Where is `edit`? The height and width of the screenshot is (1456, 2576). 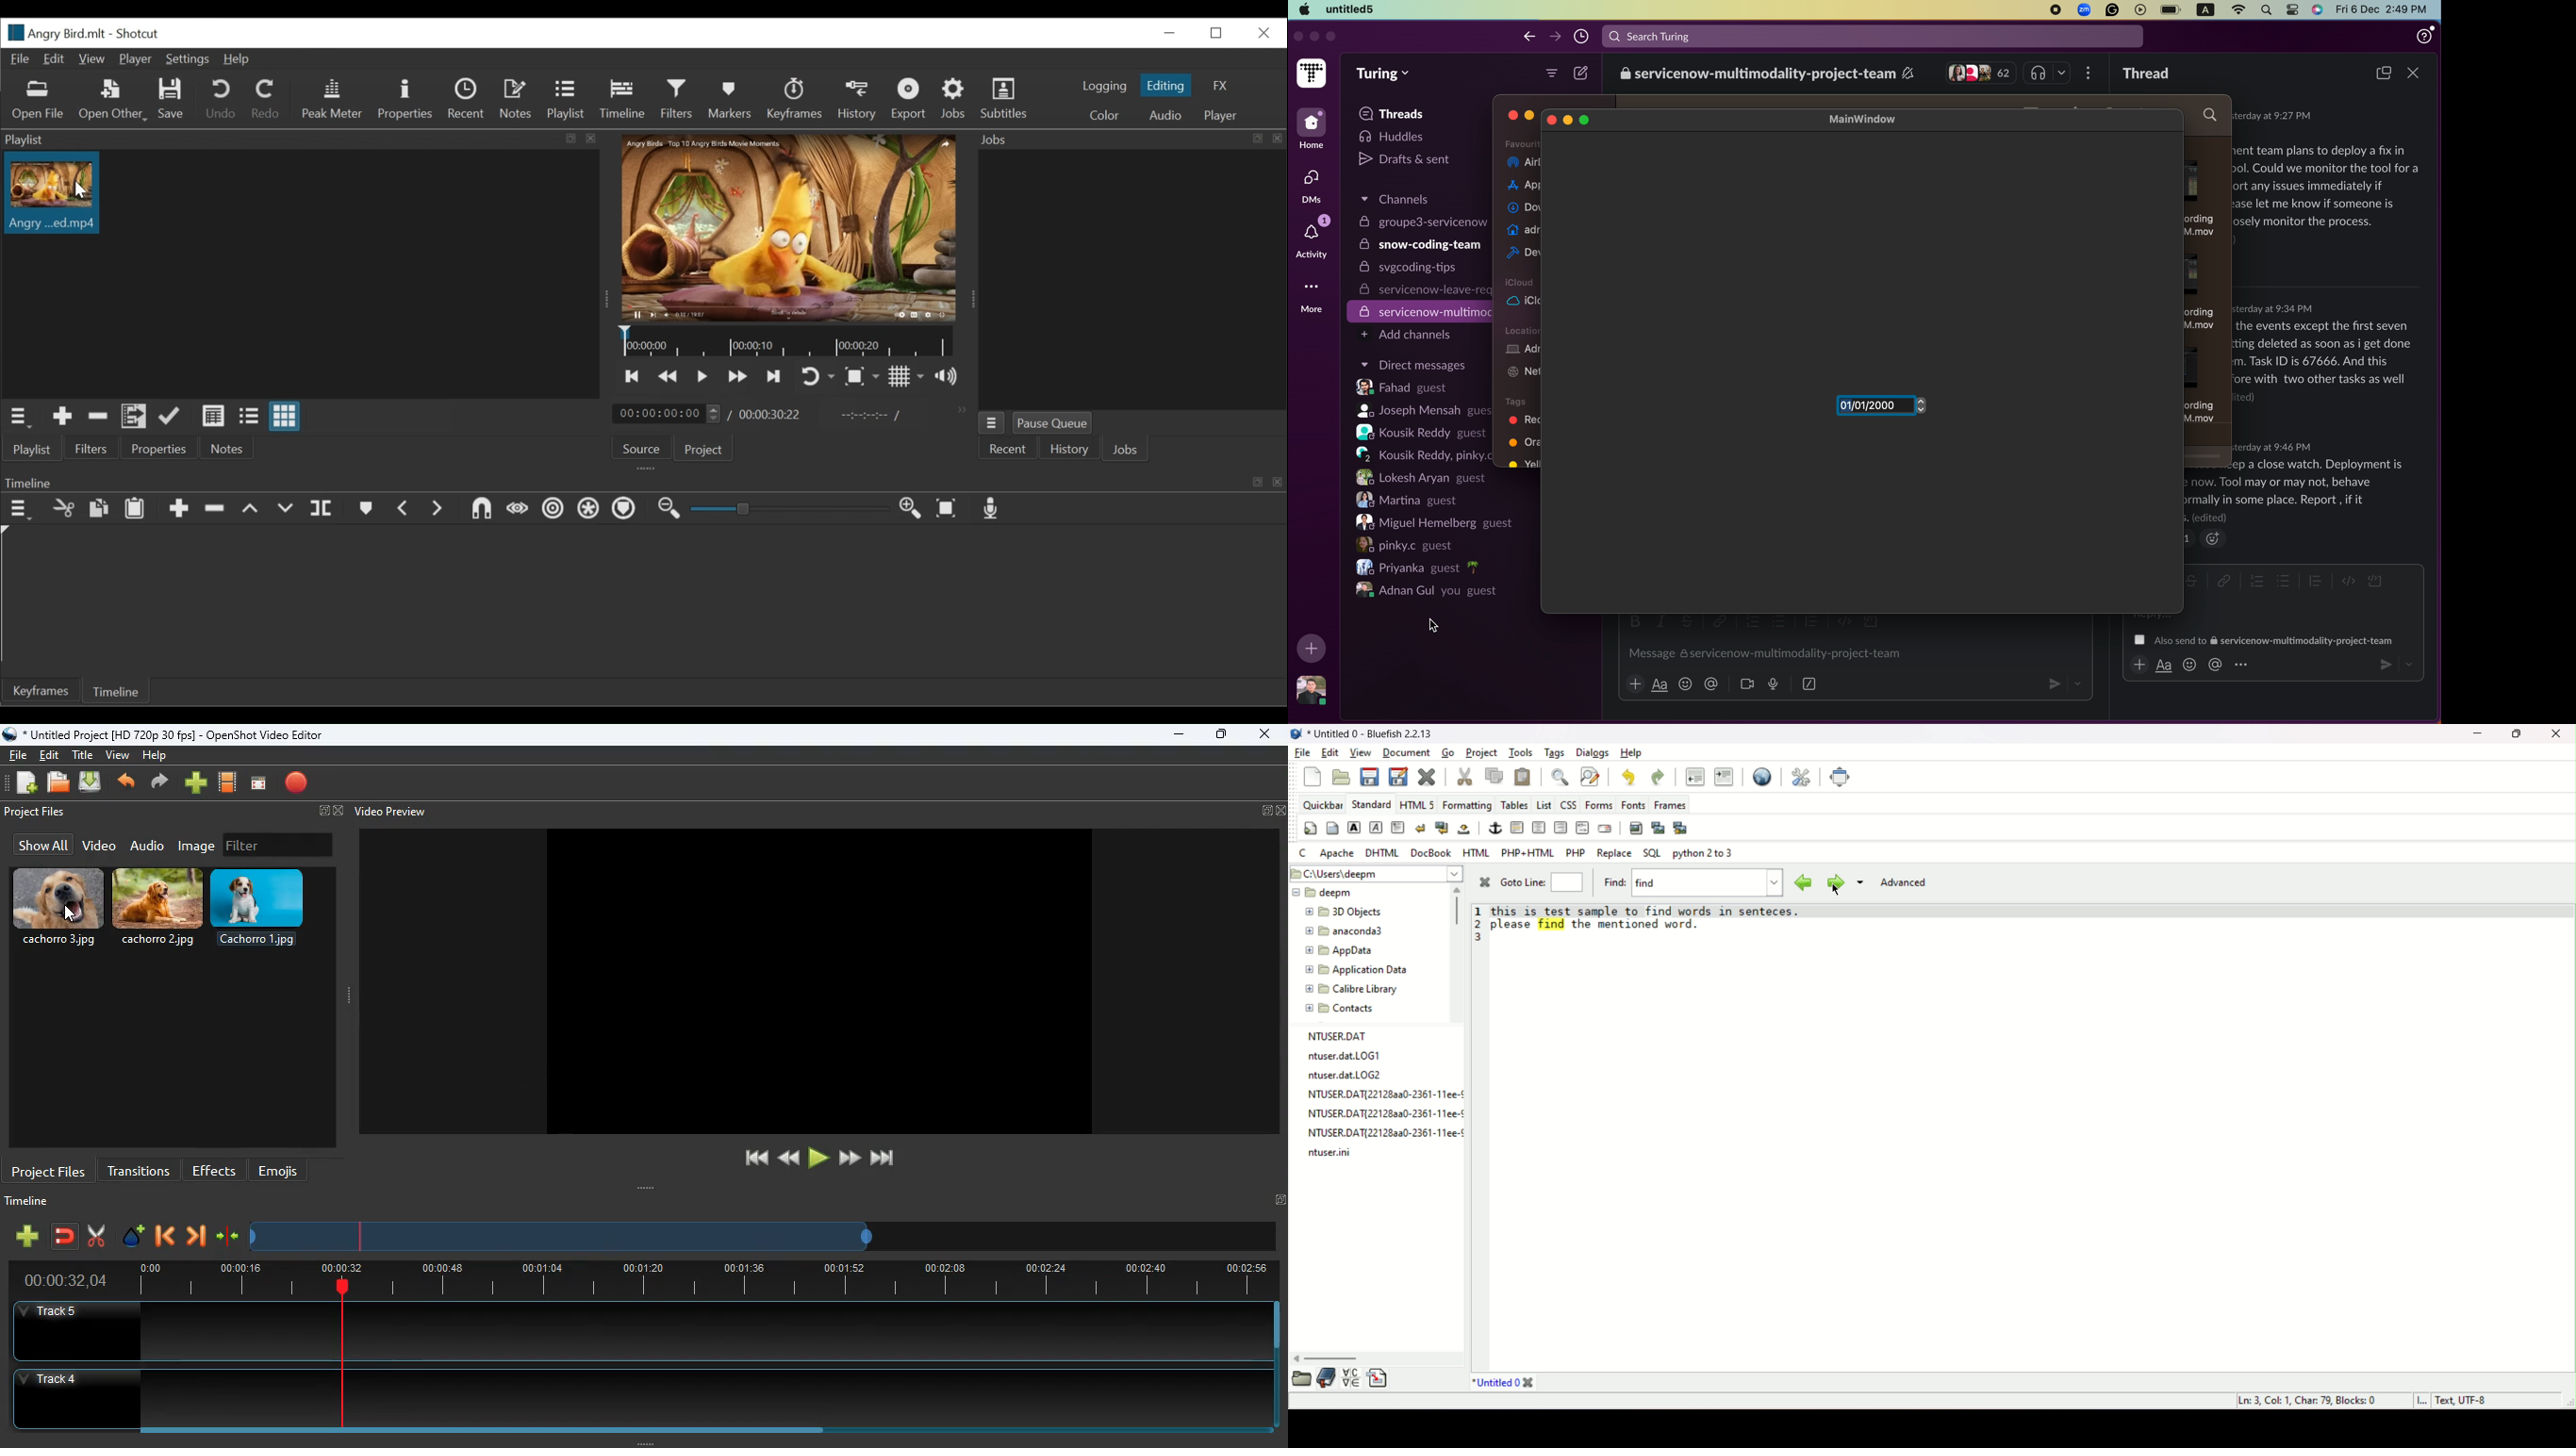 edit is located at coordinates (1582, 71).